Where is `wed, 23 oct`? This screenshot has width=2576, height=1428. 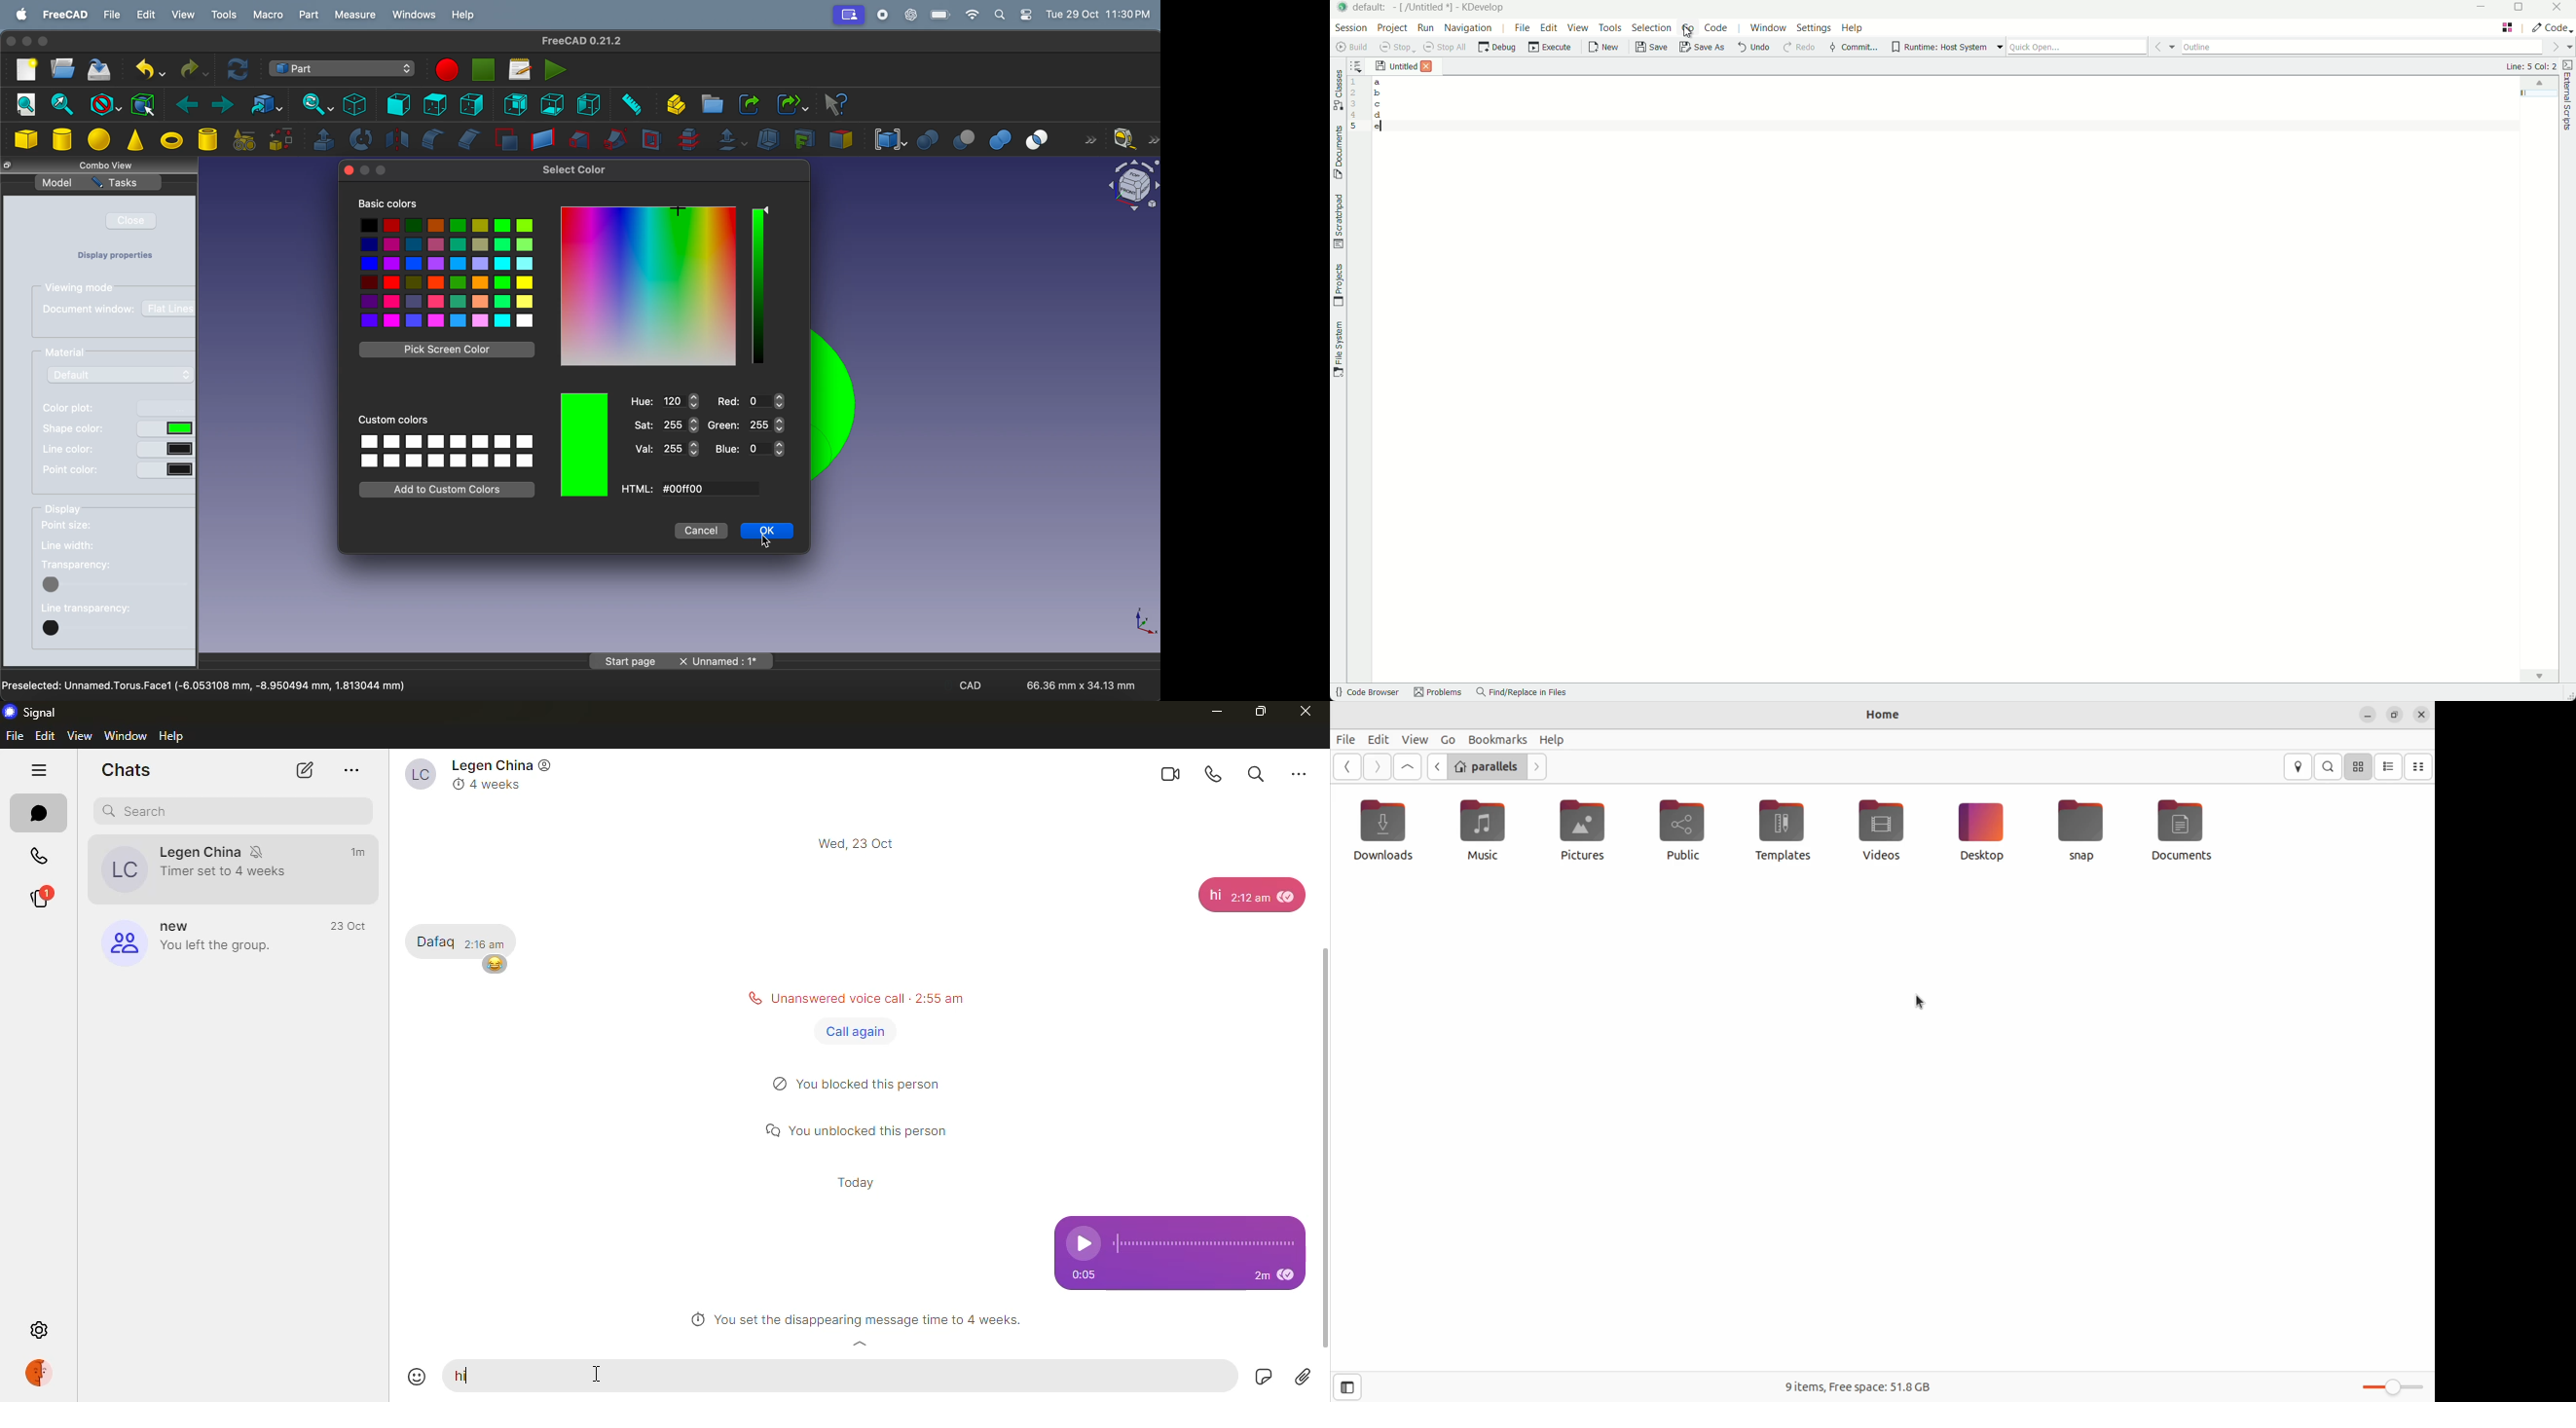
wed, 23 oct is located at coordinates (860, 843).